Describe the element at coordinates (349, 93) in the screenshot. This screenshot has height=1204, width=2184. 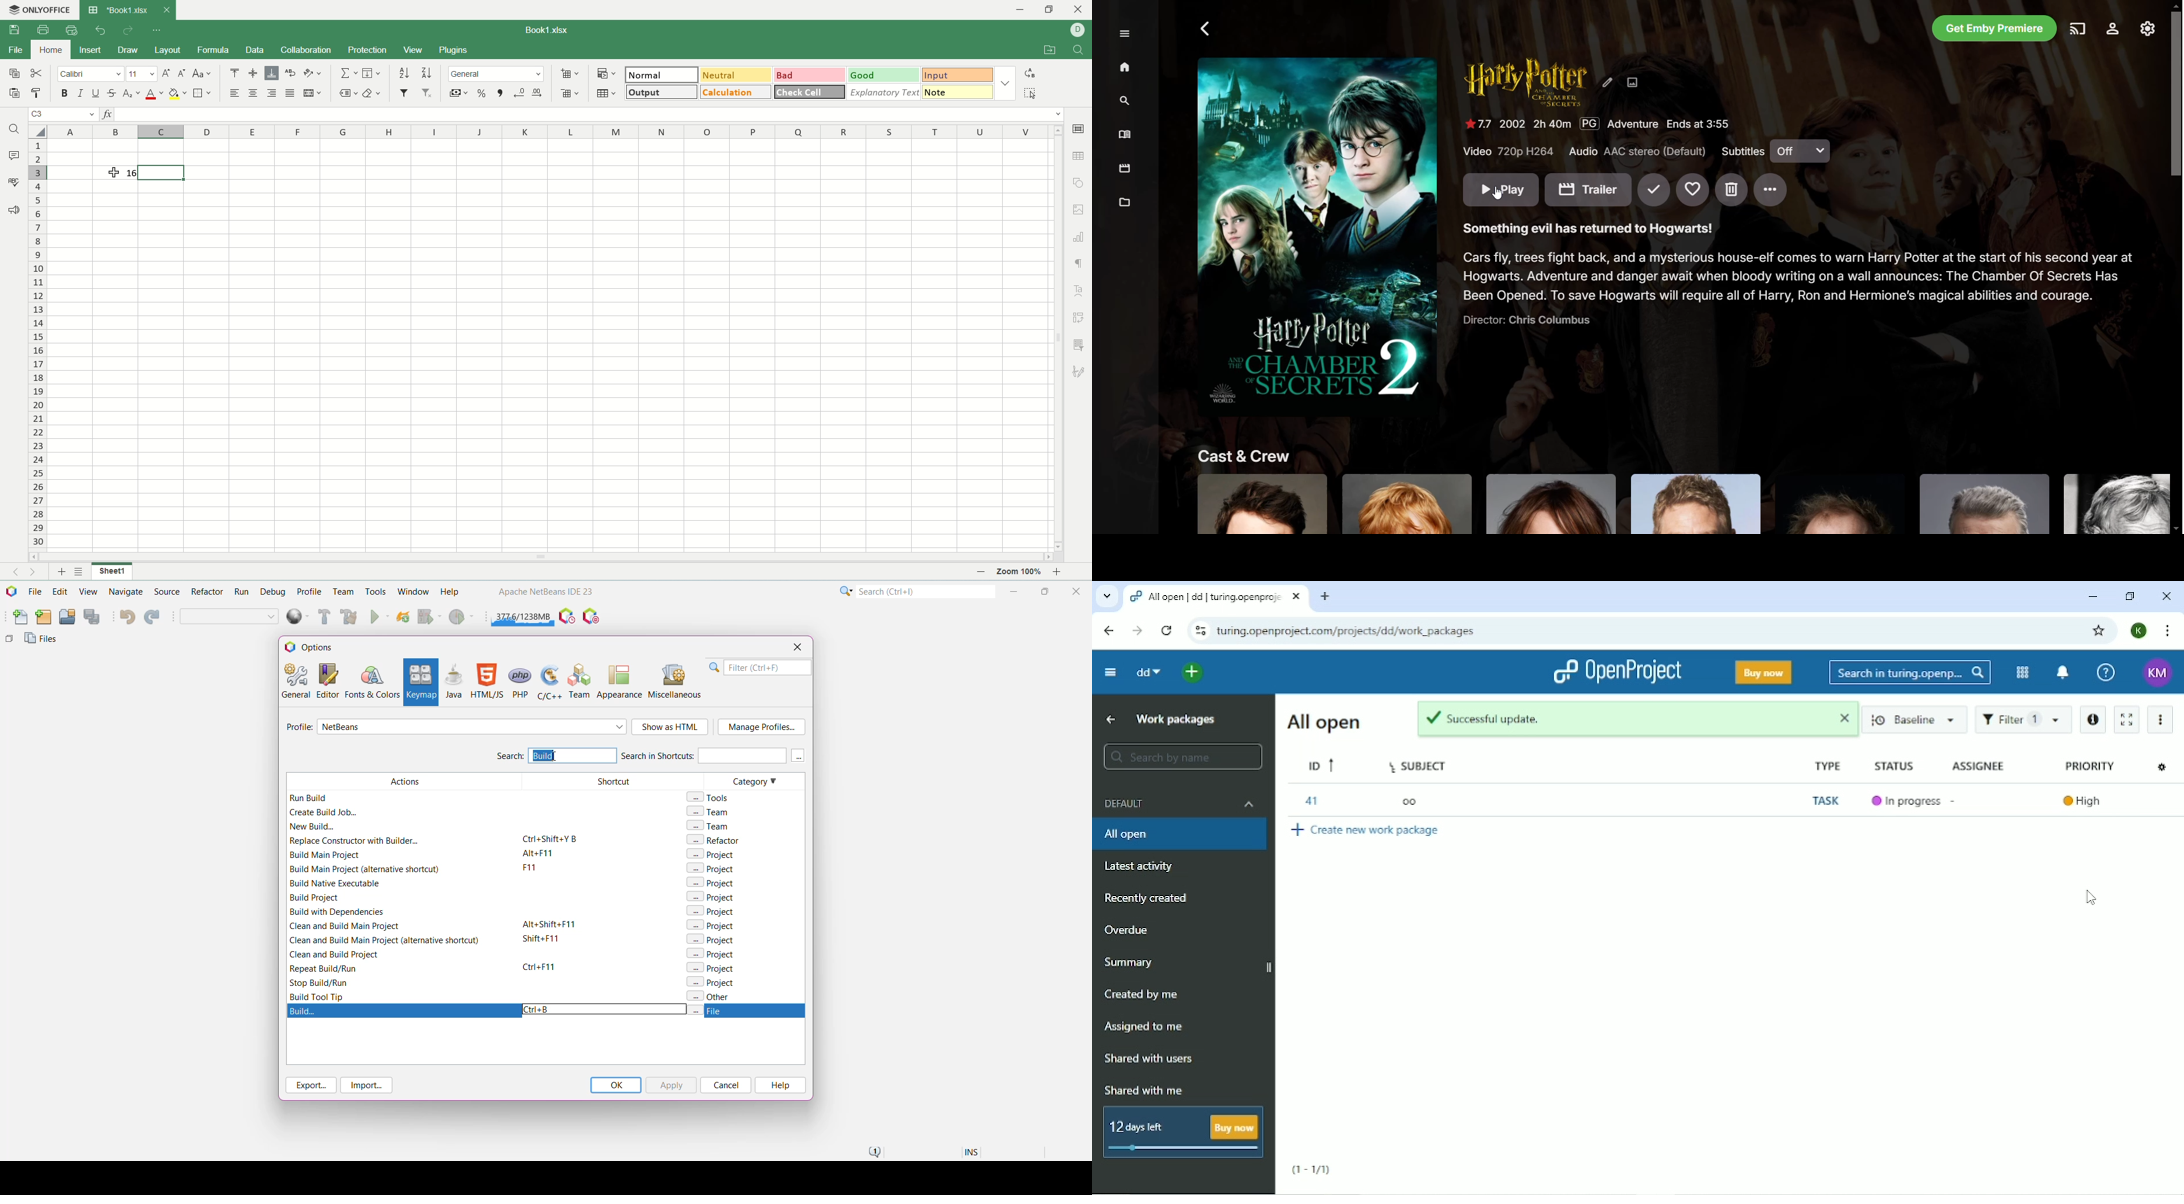
I see `named ranges` at that location.